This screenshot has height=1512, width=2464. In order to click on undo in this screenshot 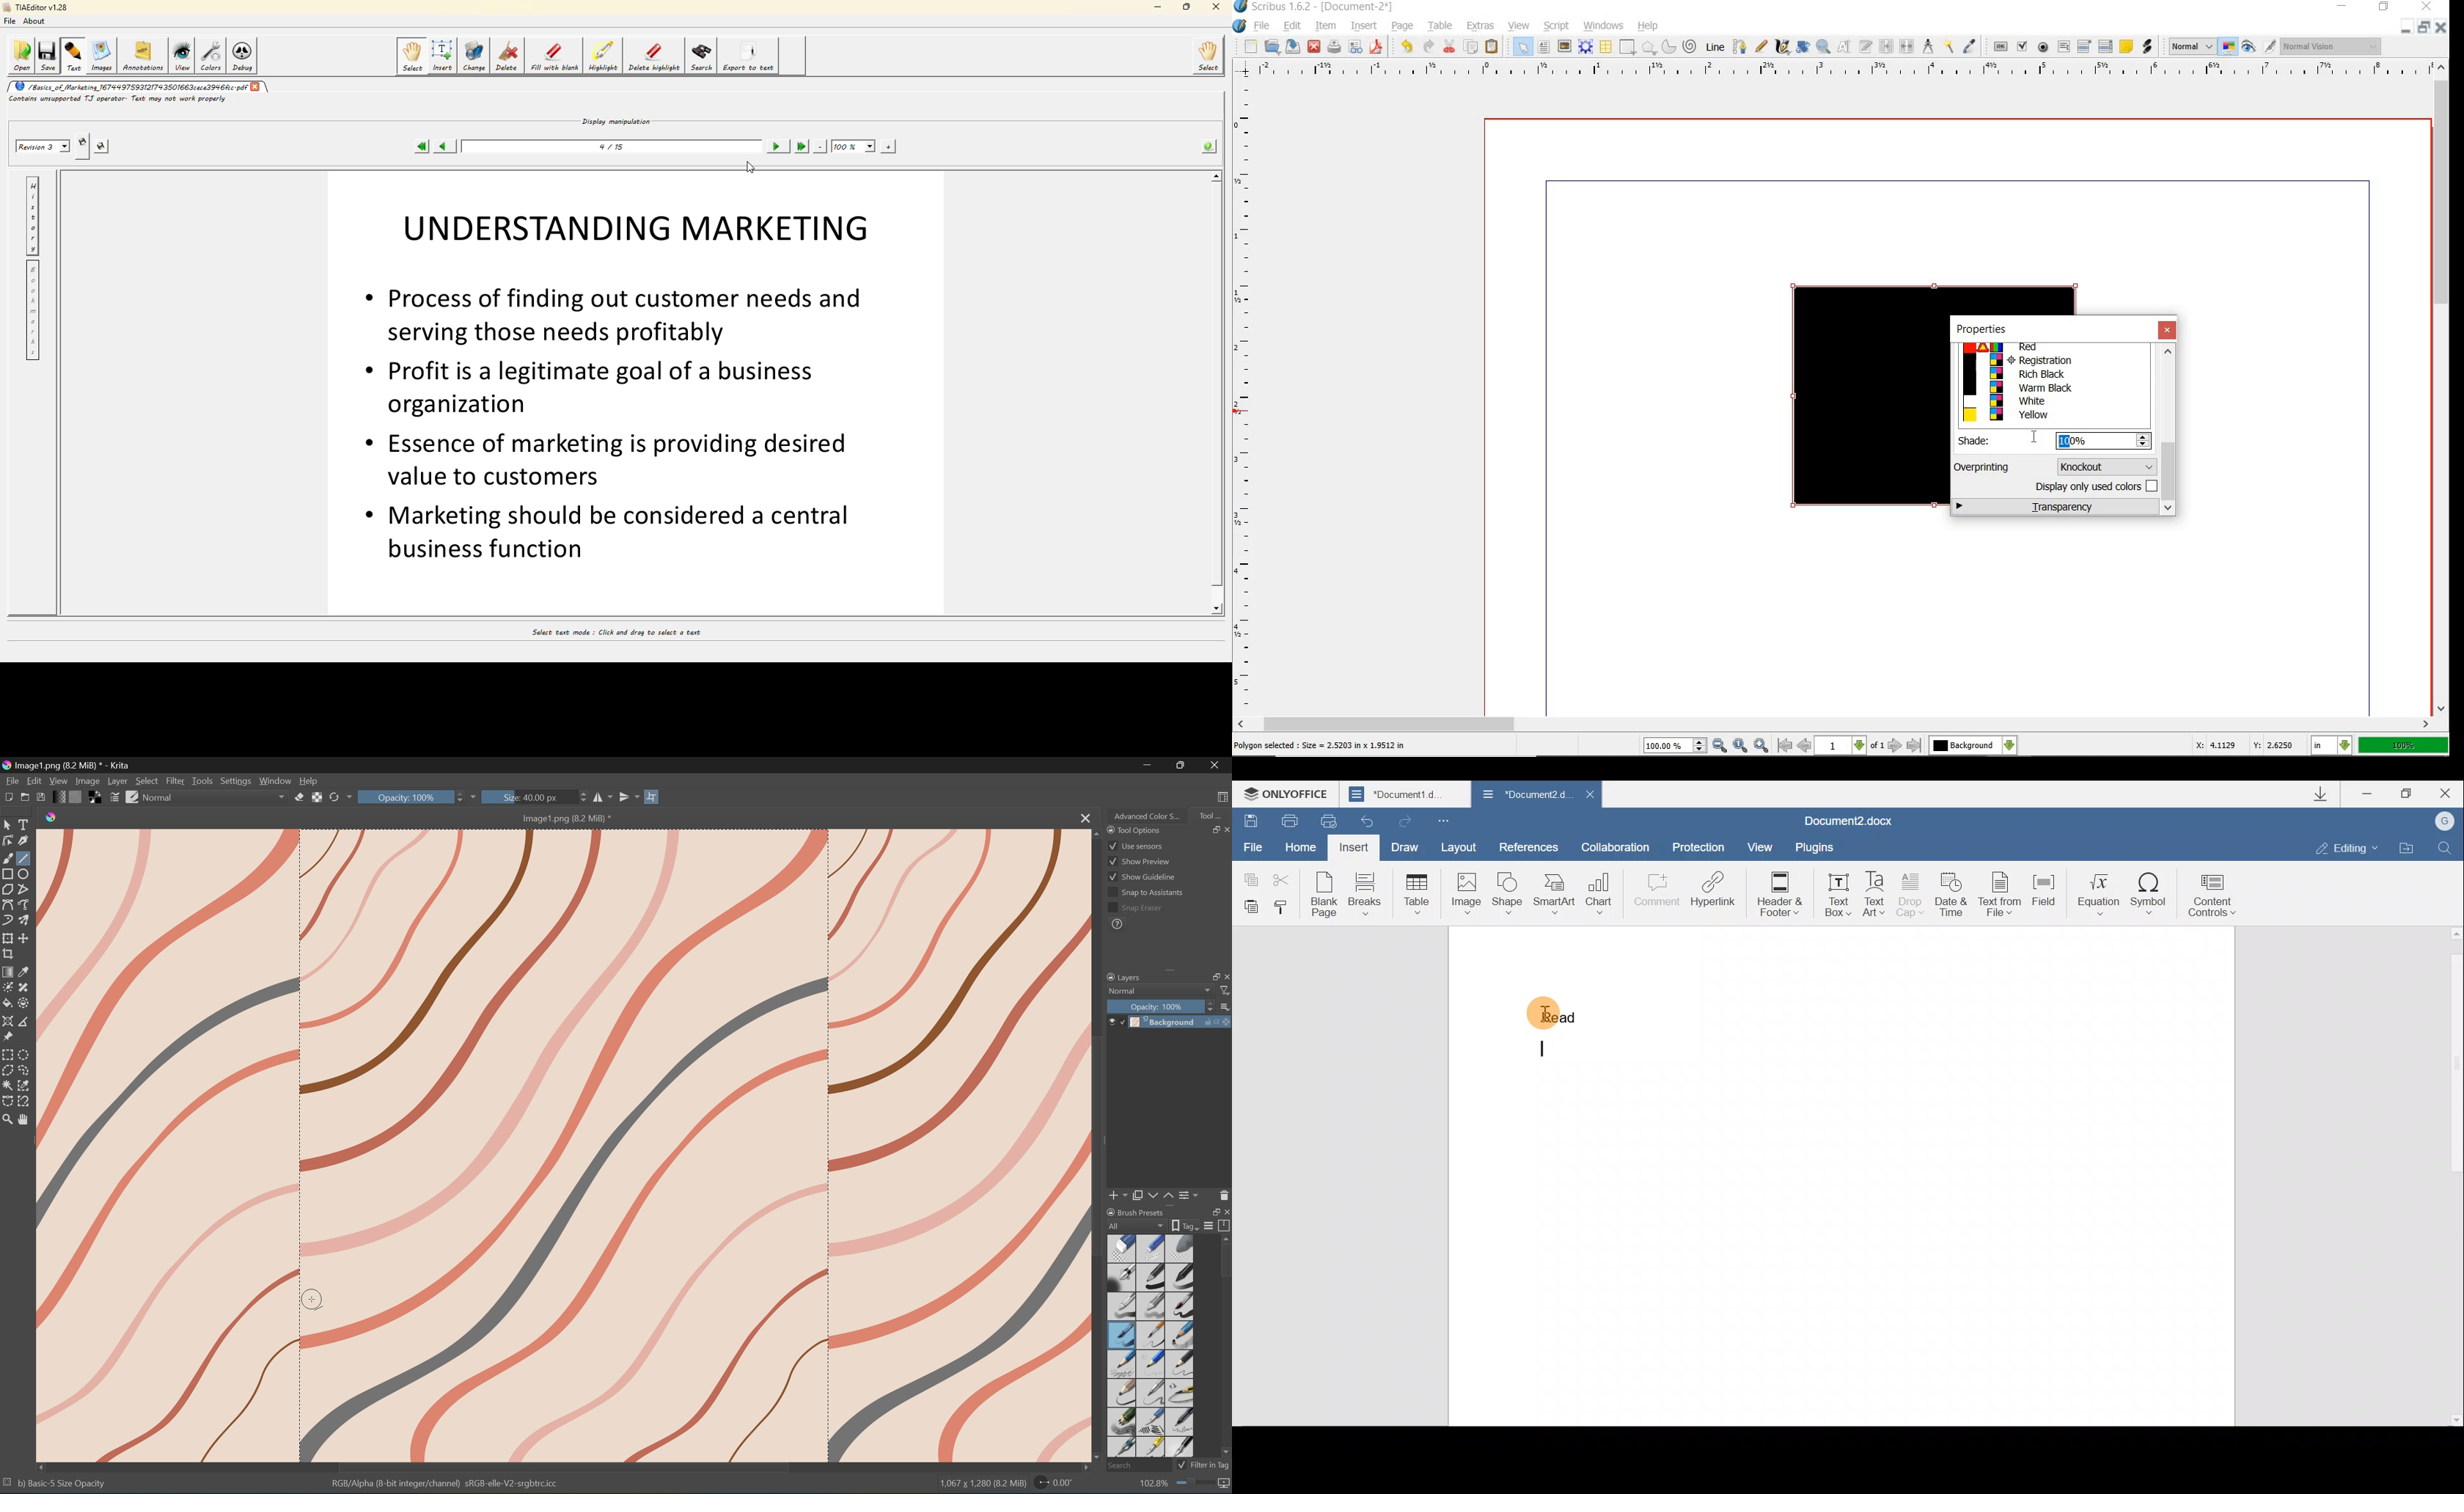, I will do `click(1407, 48)`.